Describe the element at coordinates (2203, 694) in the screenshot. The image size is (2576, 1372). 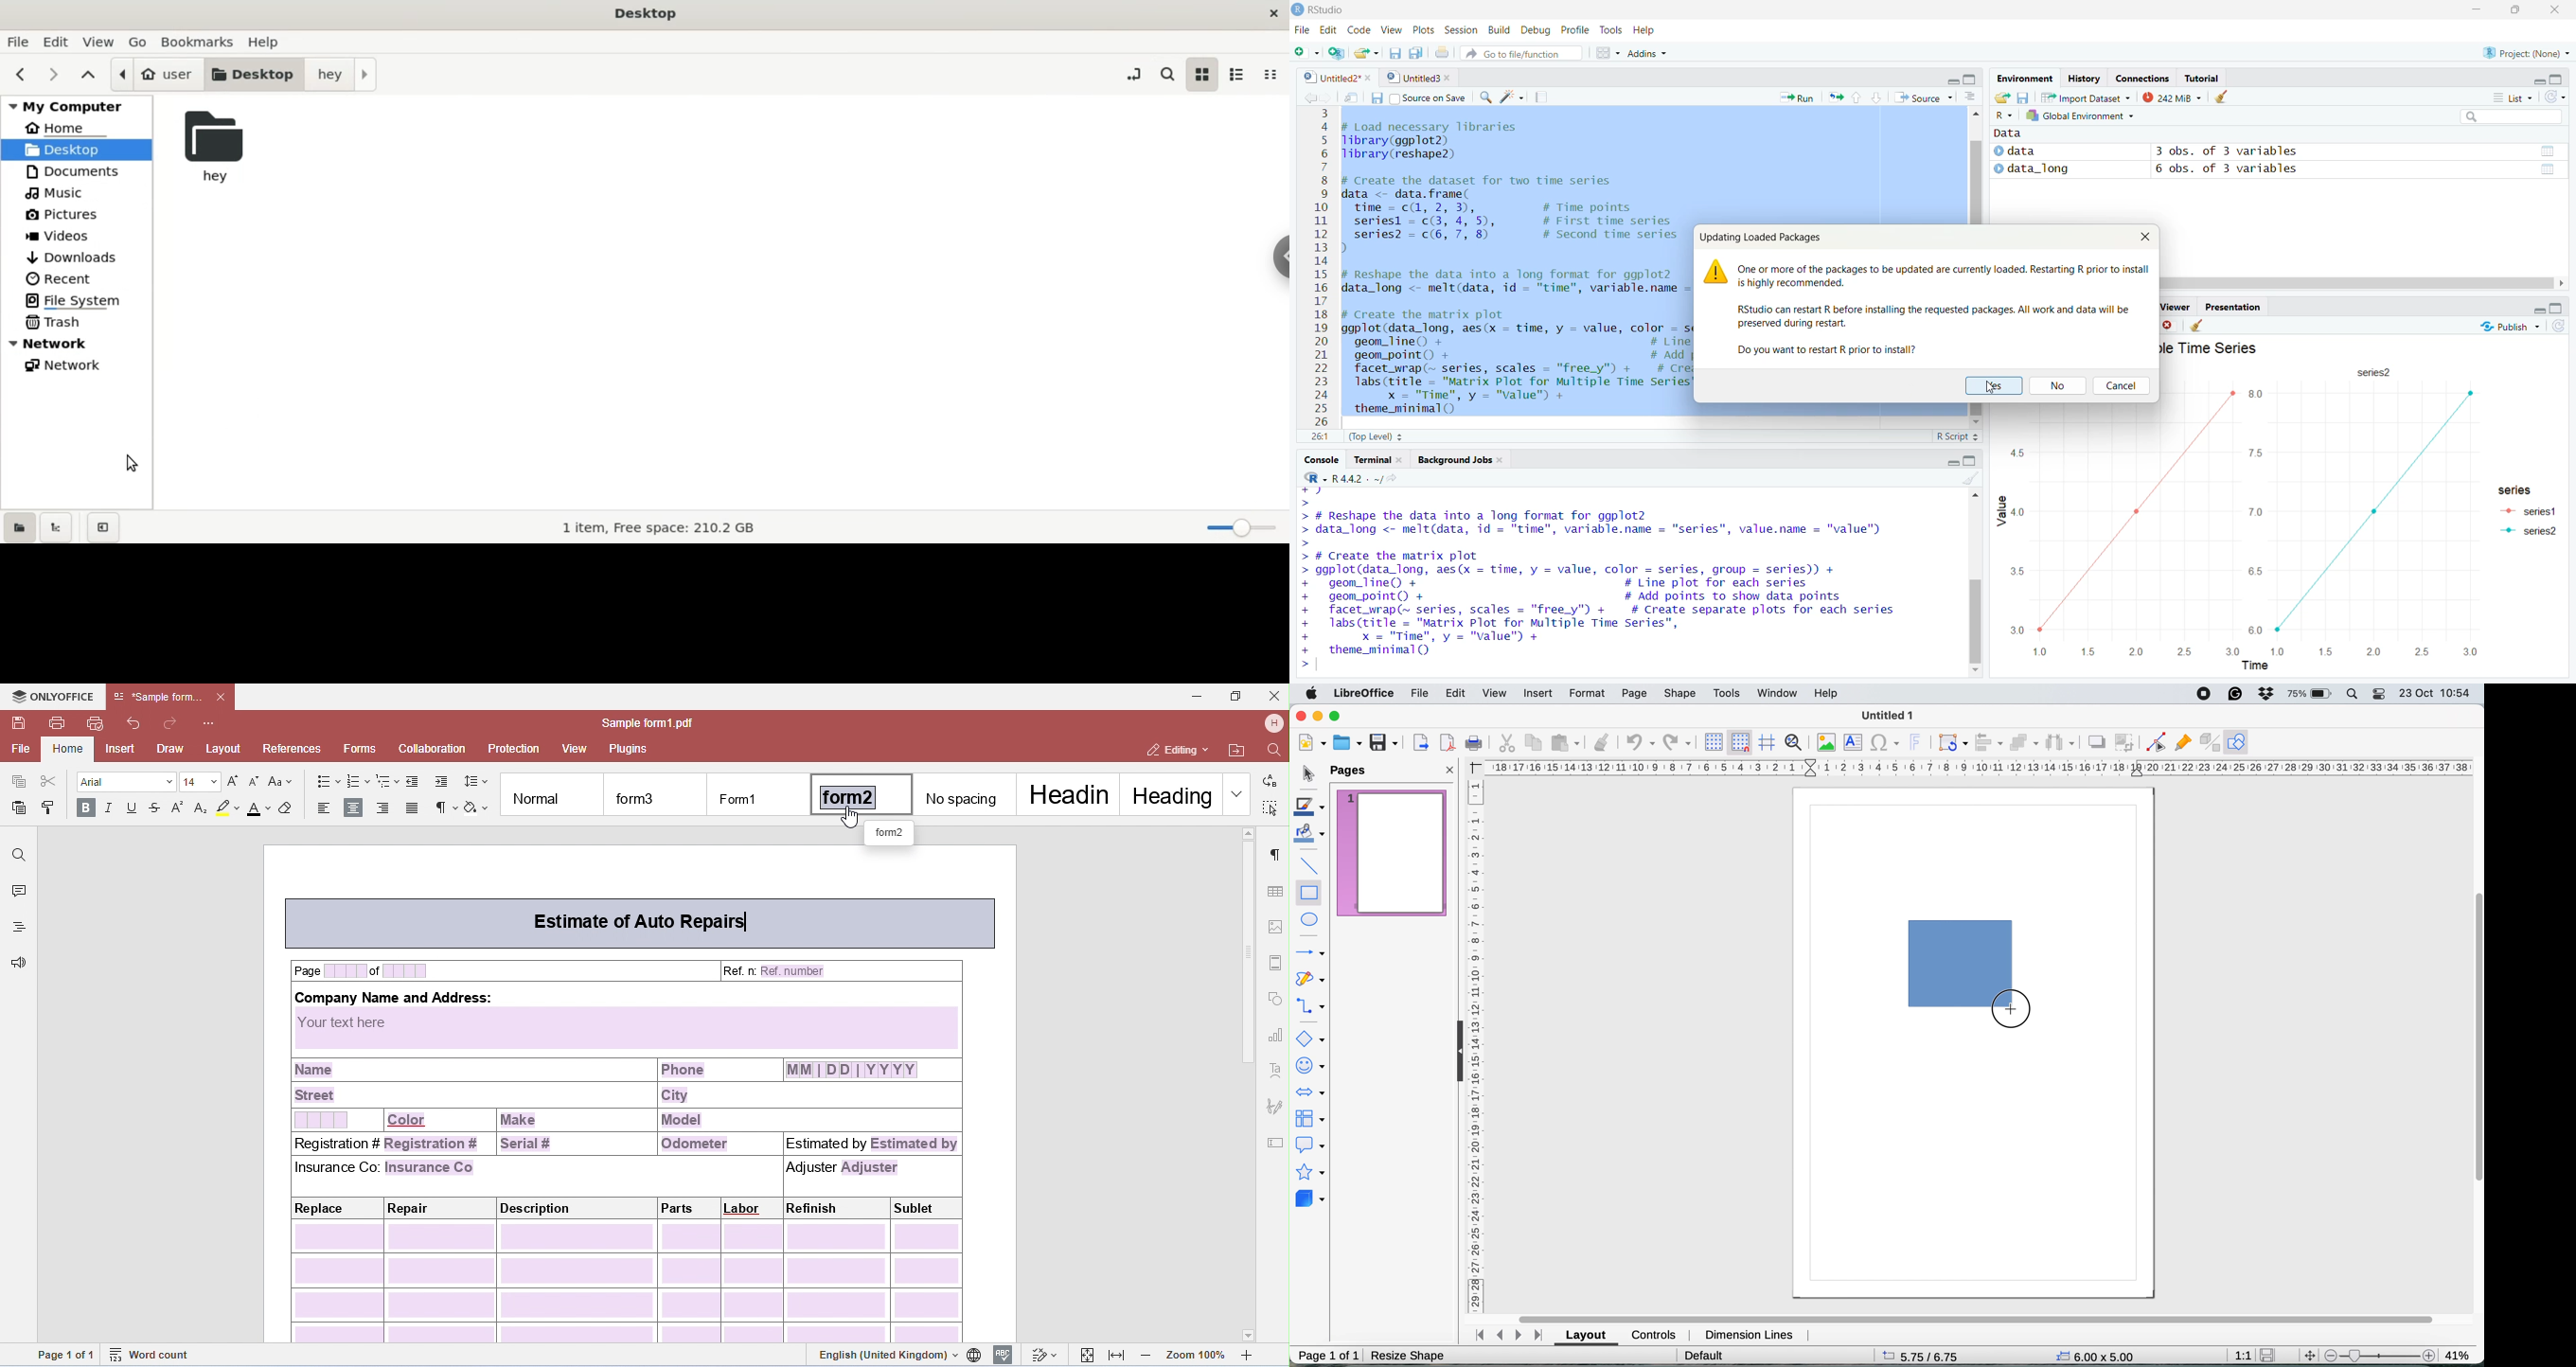
I see `screen recorder` at that location.